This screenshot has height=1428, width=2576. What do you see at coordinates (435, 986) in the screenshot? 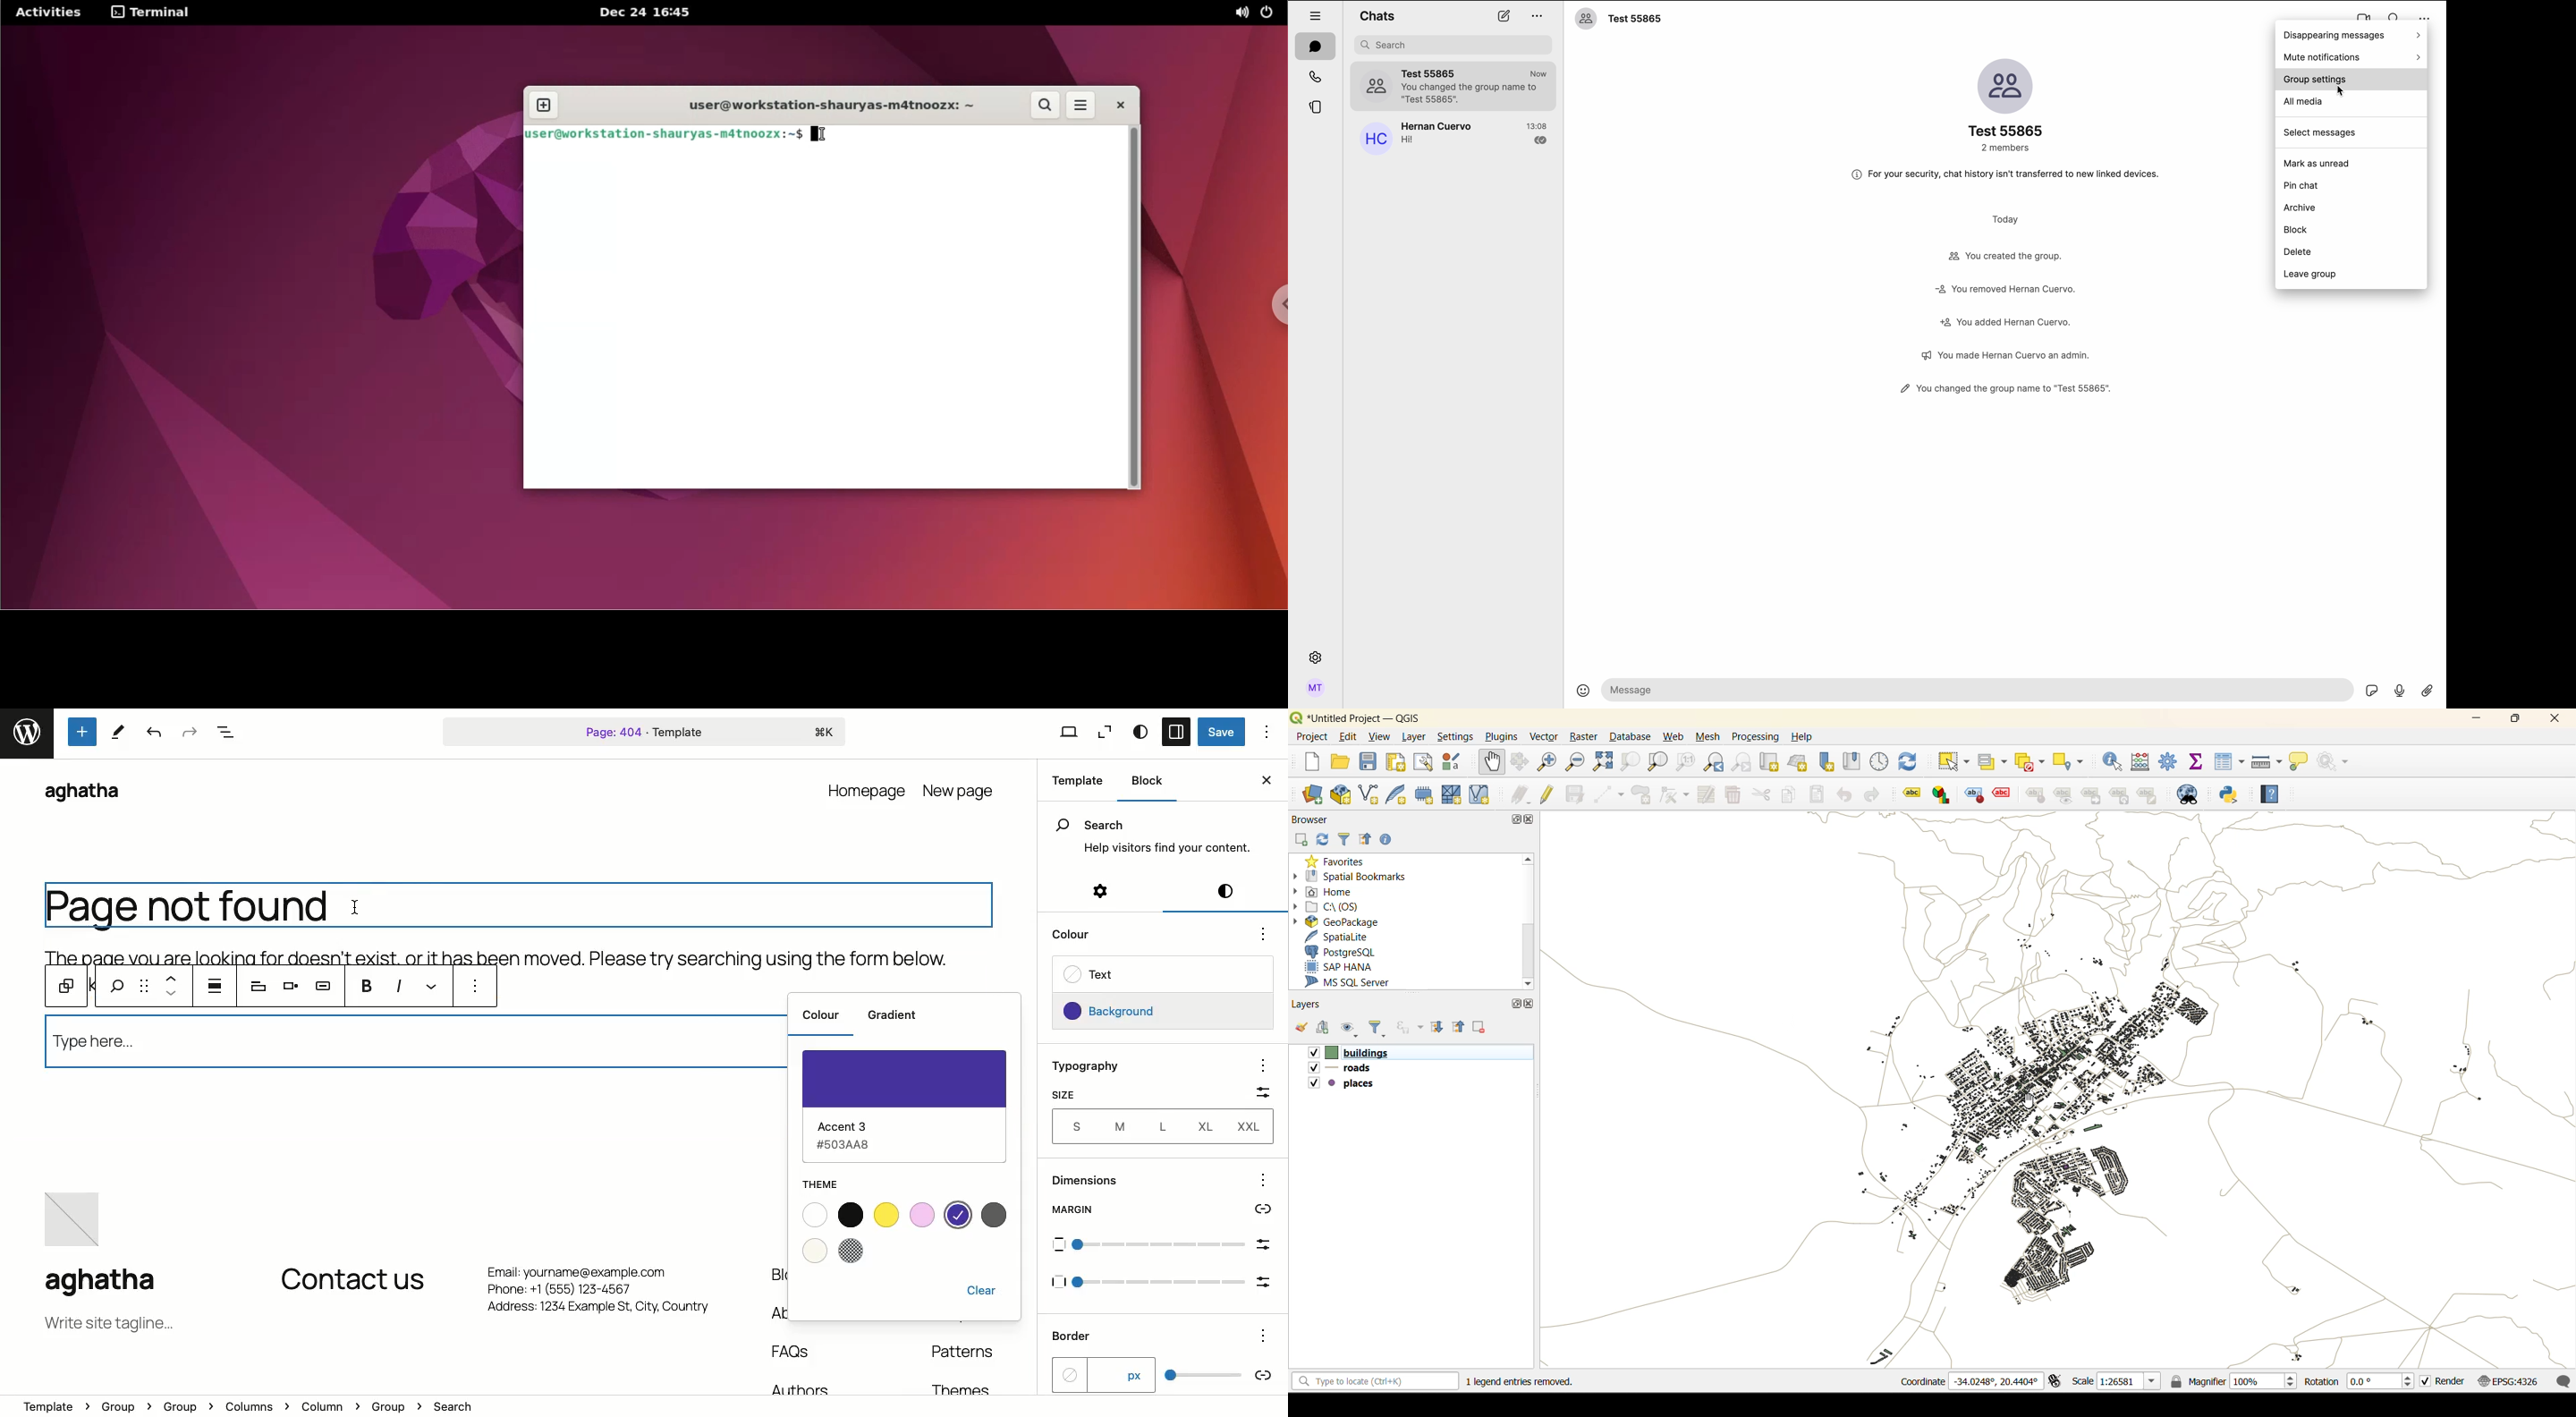
I see `Link` at bounding box center [435, 986].